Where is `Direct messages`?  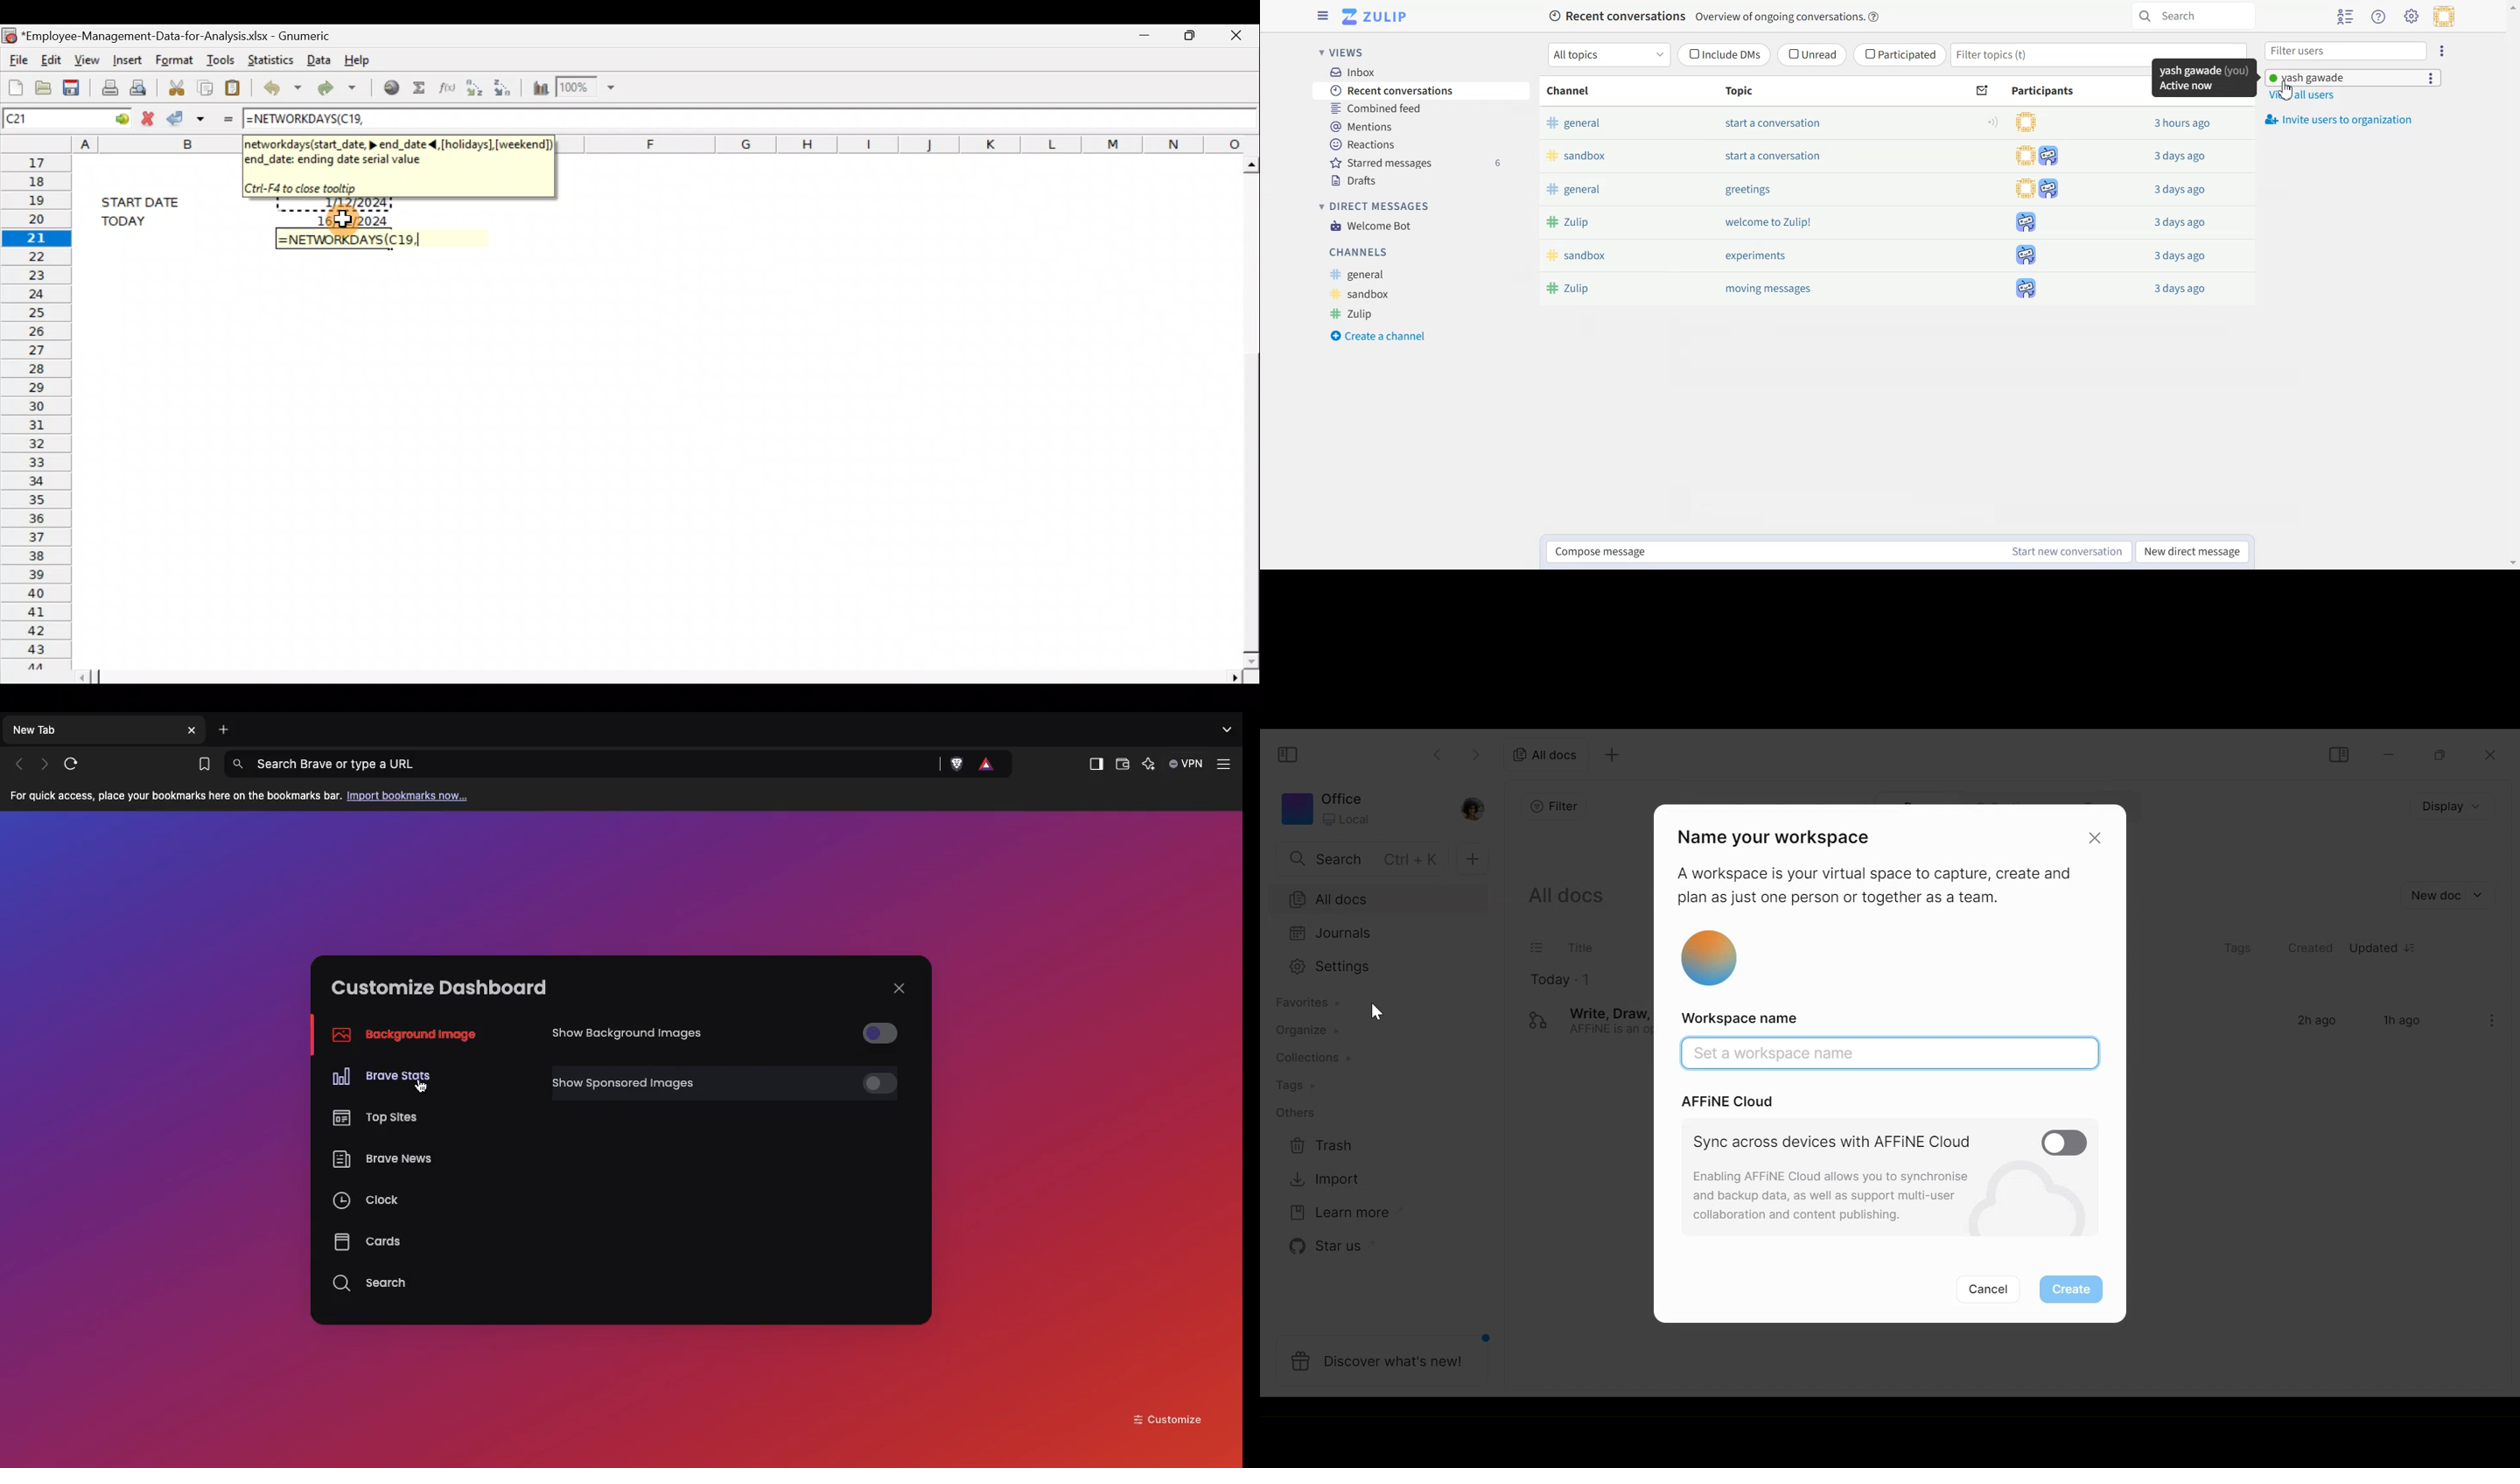 Direct messages is located at coordinates (1377, 205).